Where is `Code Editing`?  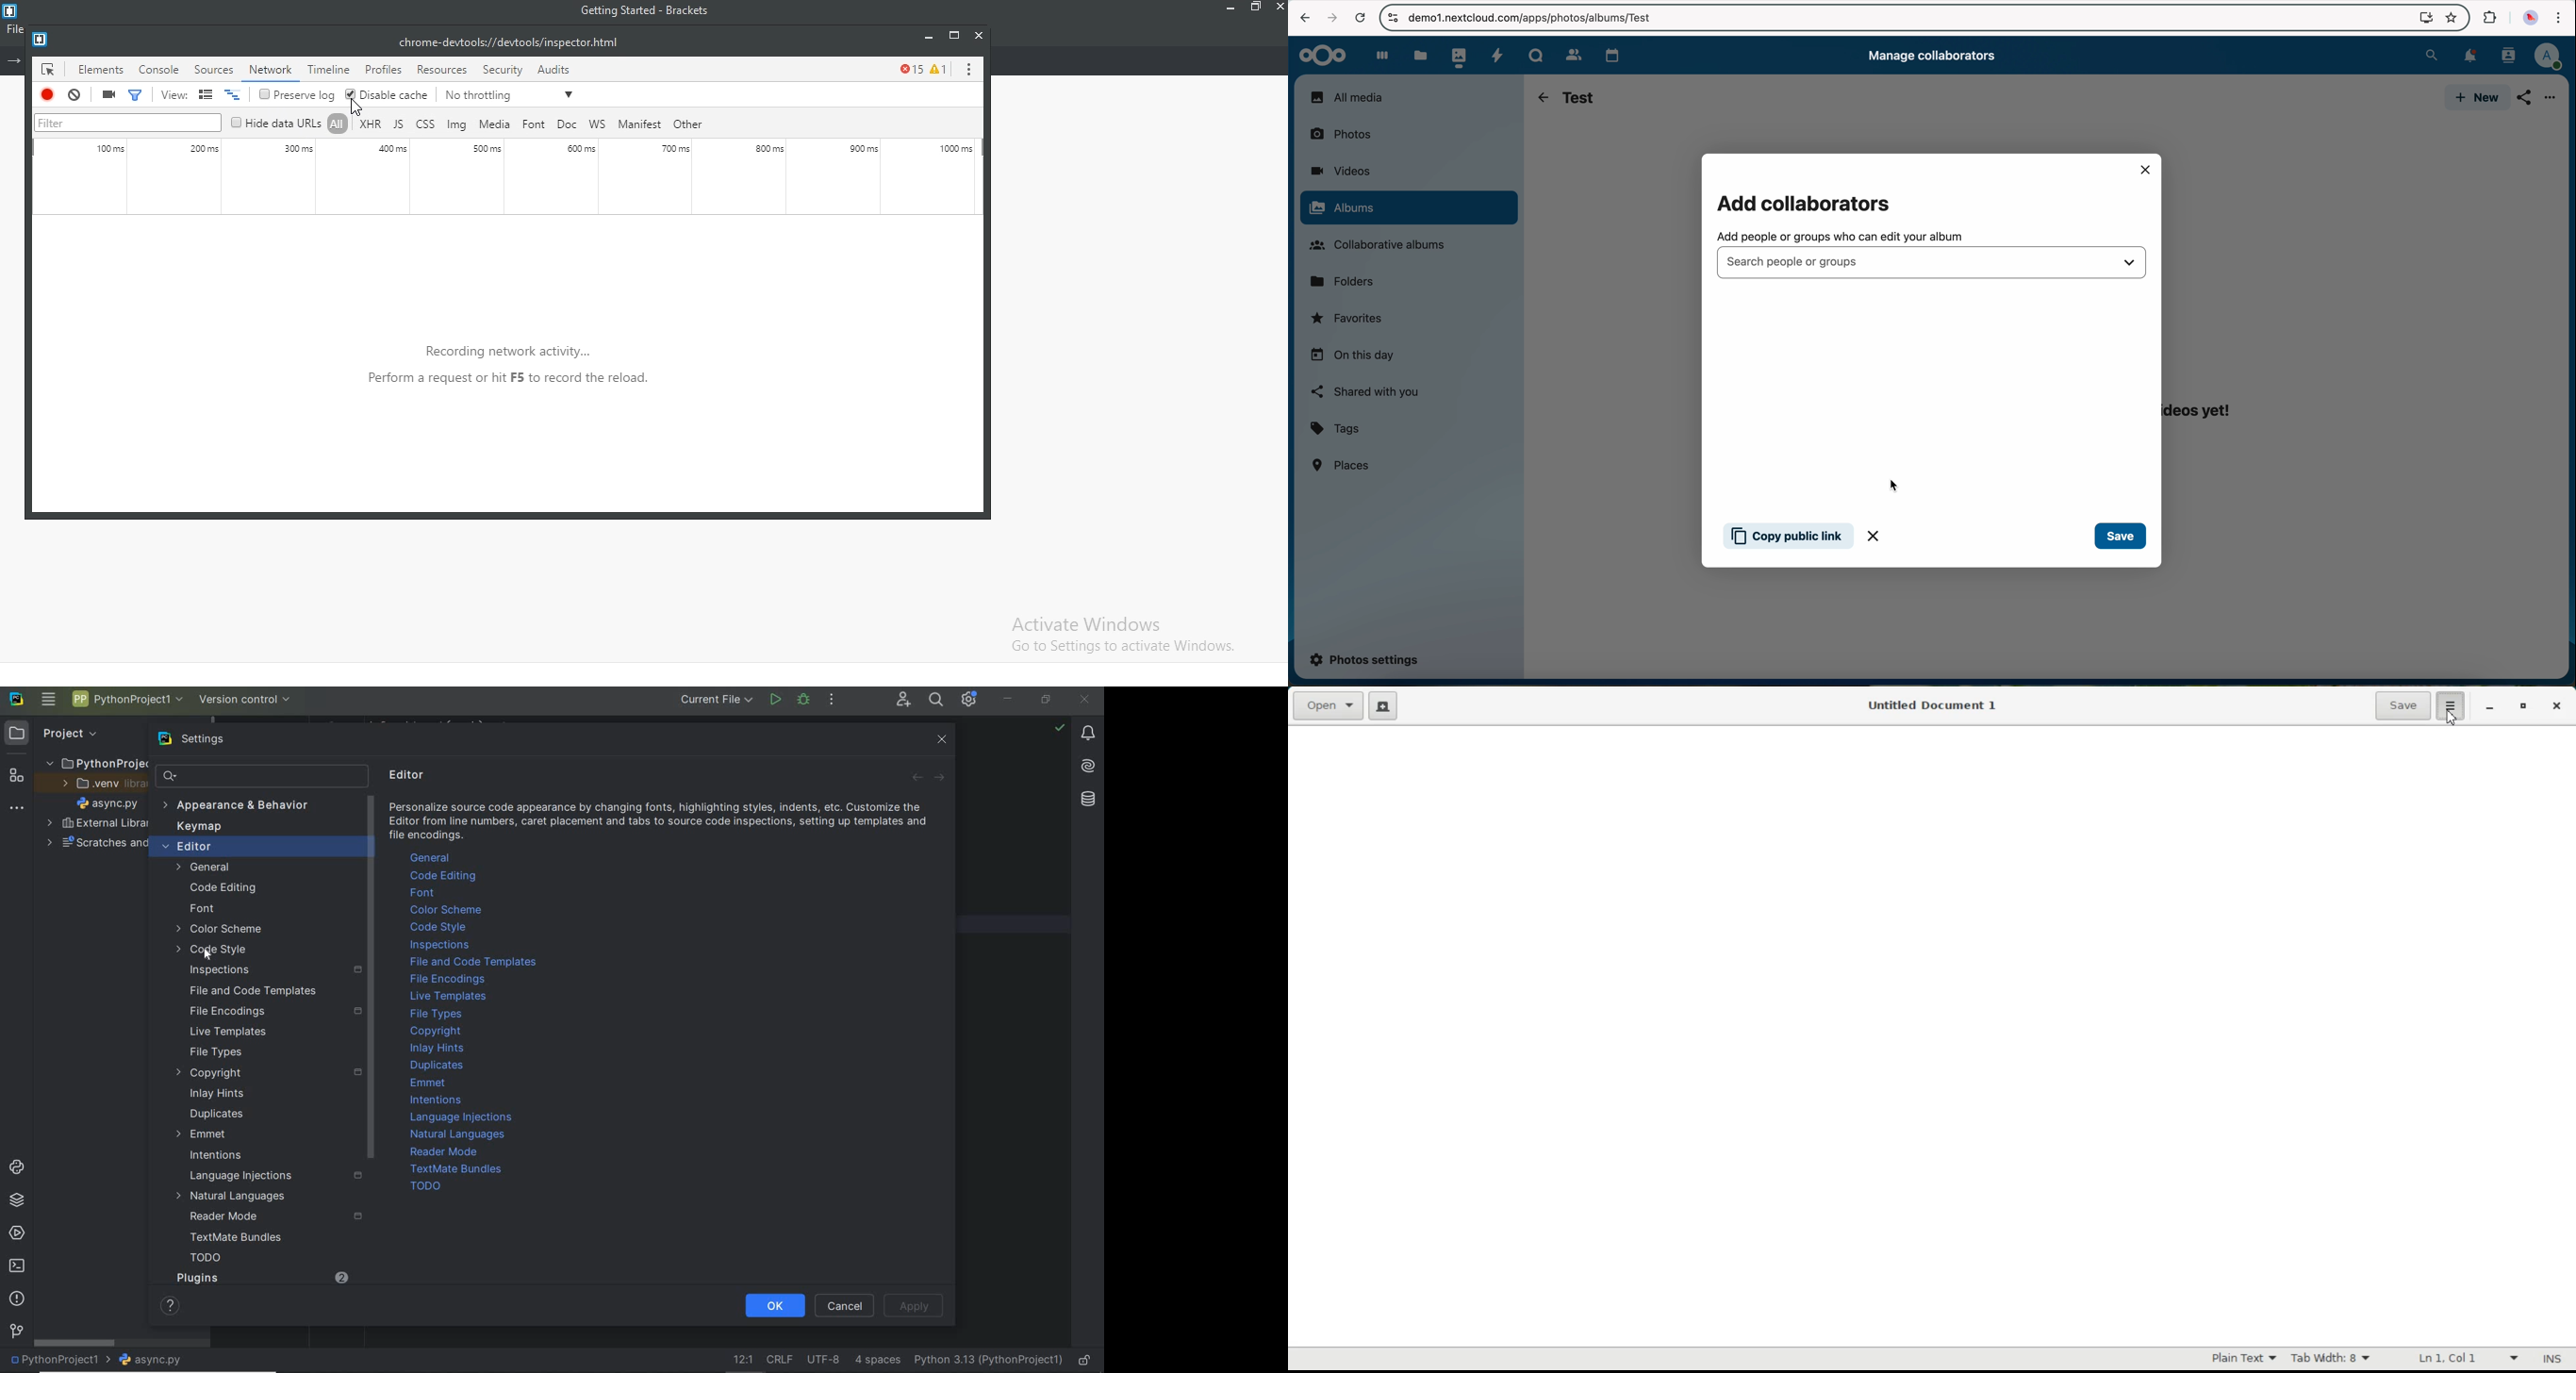
Code Editing is located at coordinates (225, 888).